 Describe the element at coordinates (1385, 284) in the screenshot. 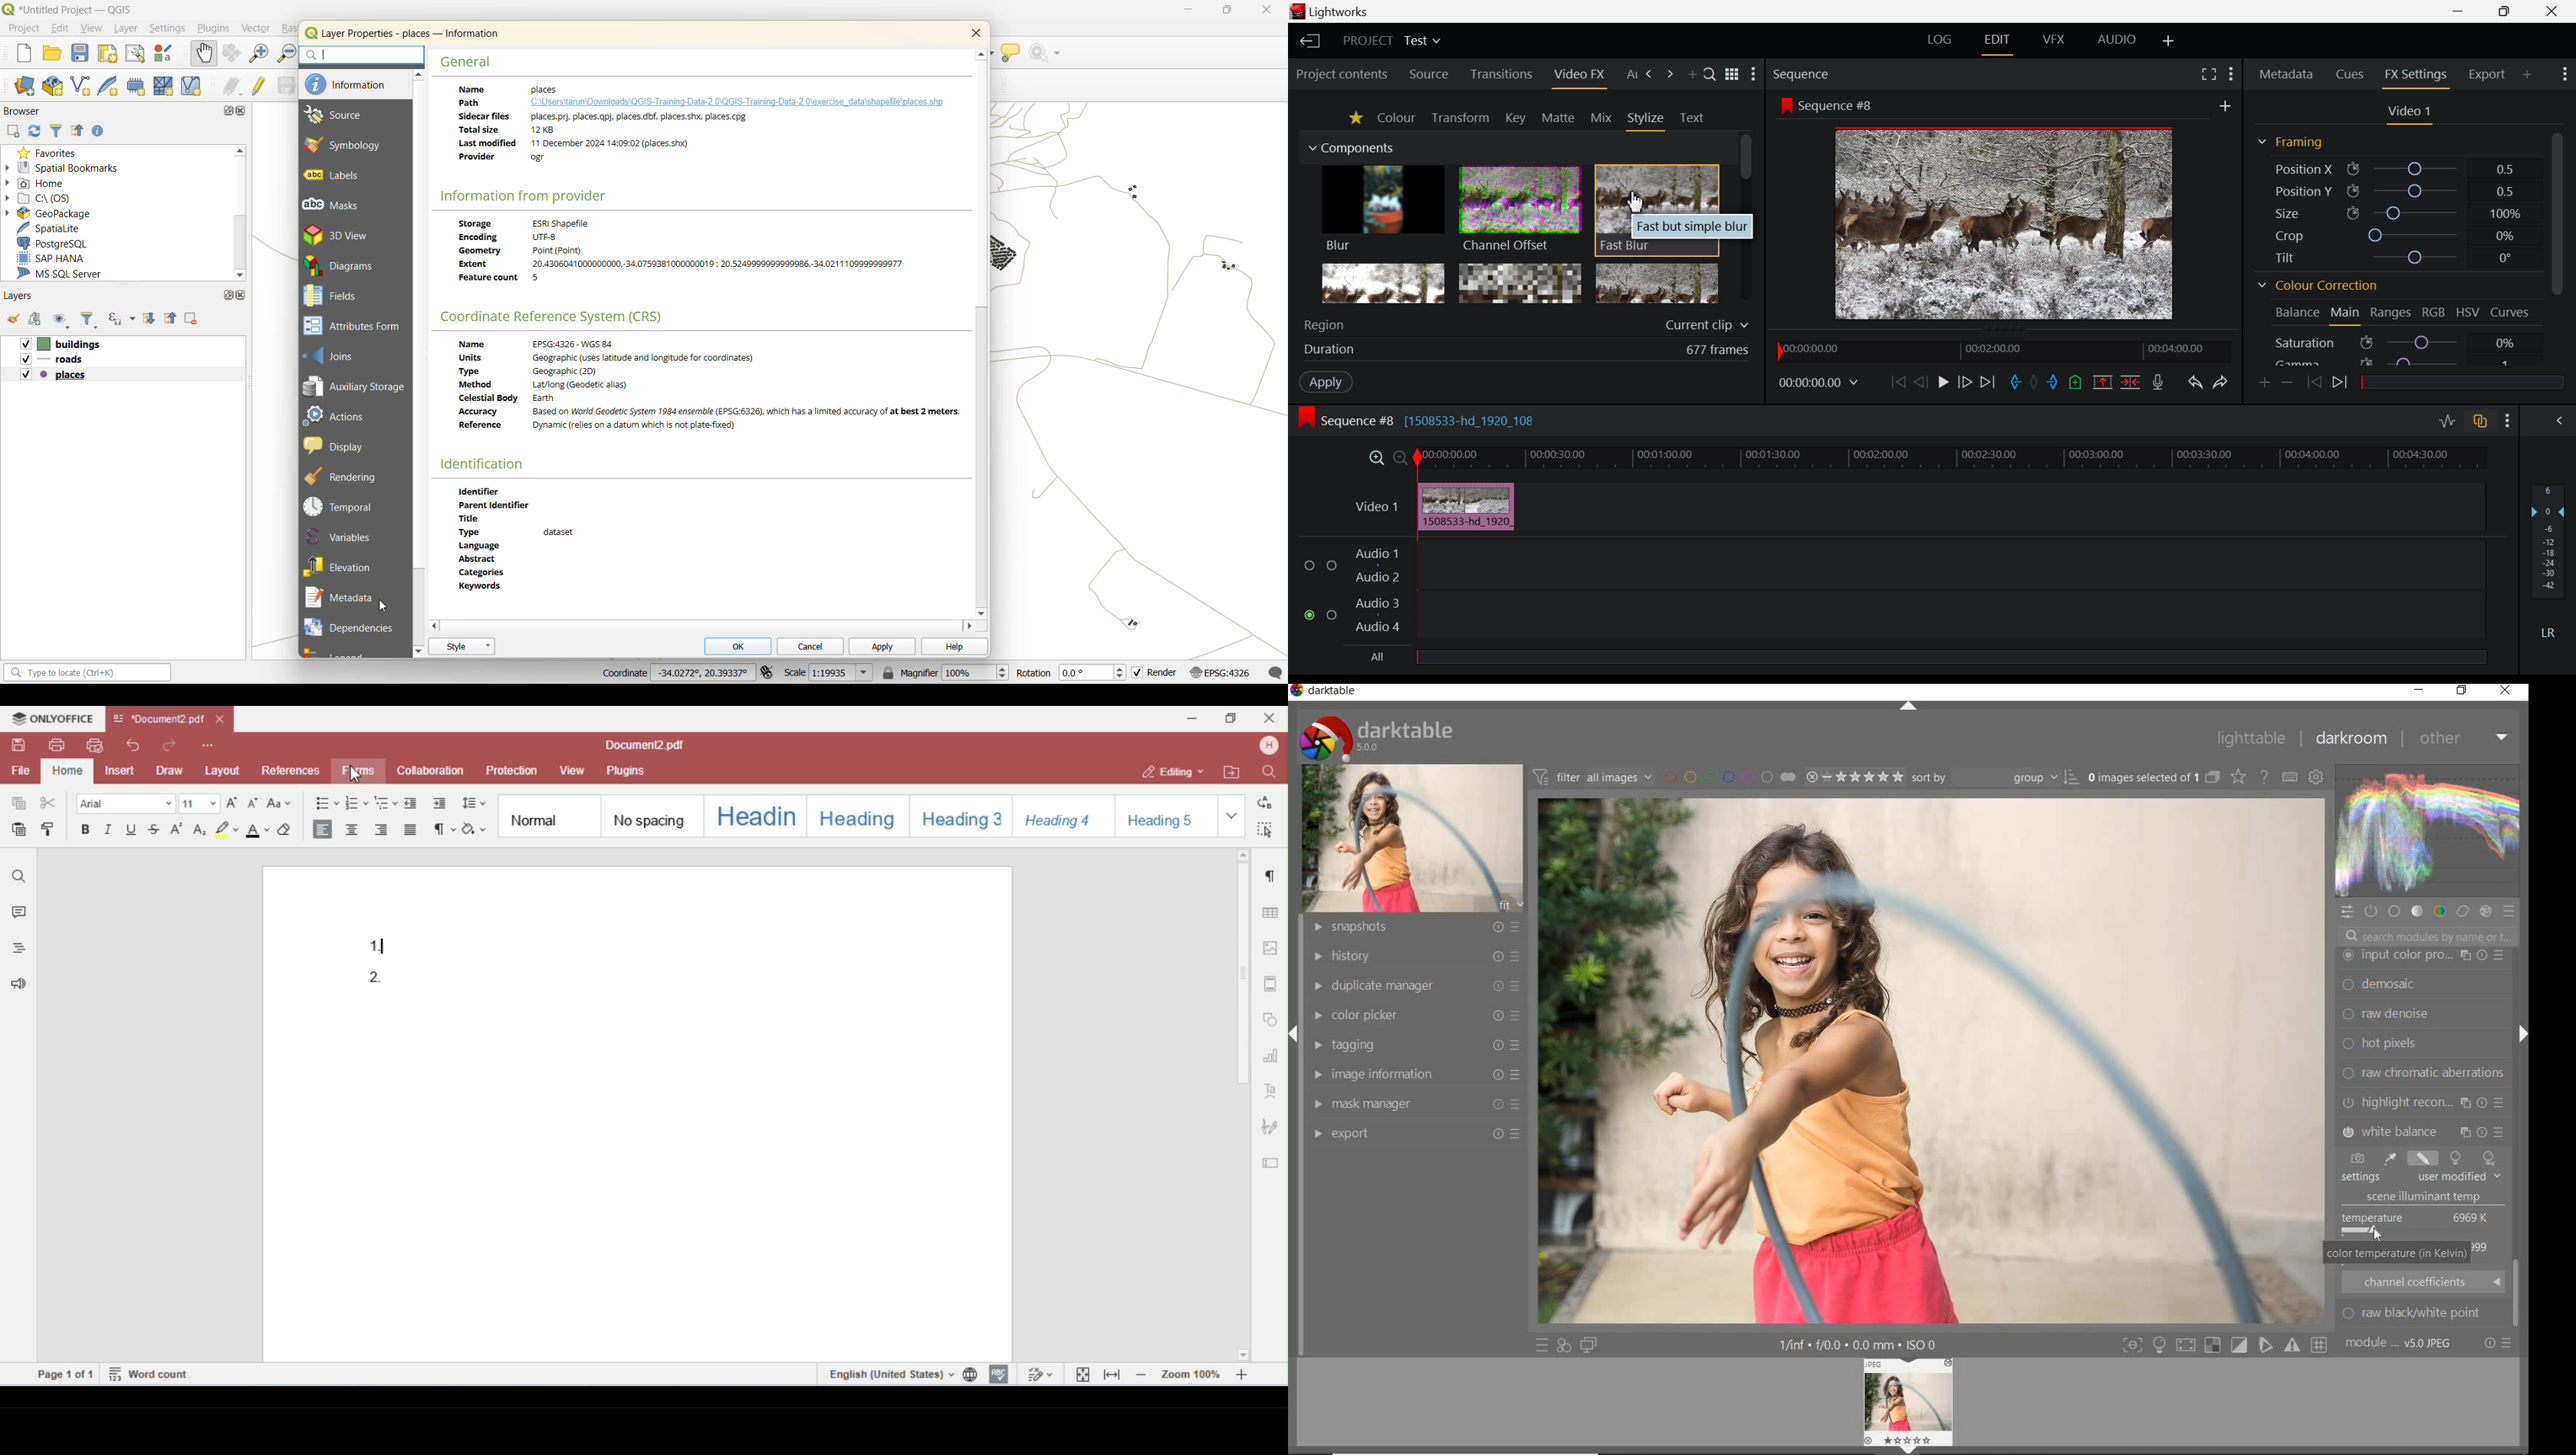

I see `Glow` at that location.